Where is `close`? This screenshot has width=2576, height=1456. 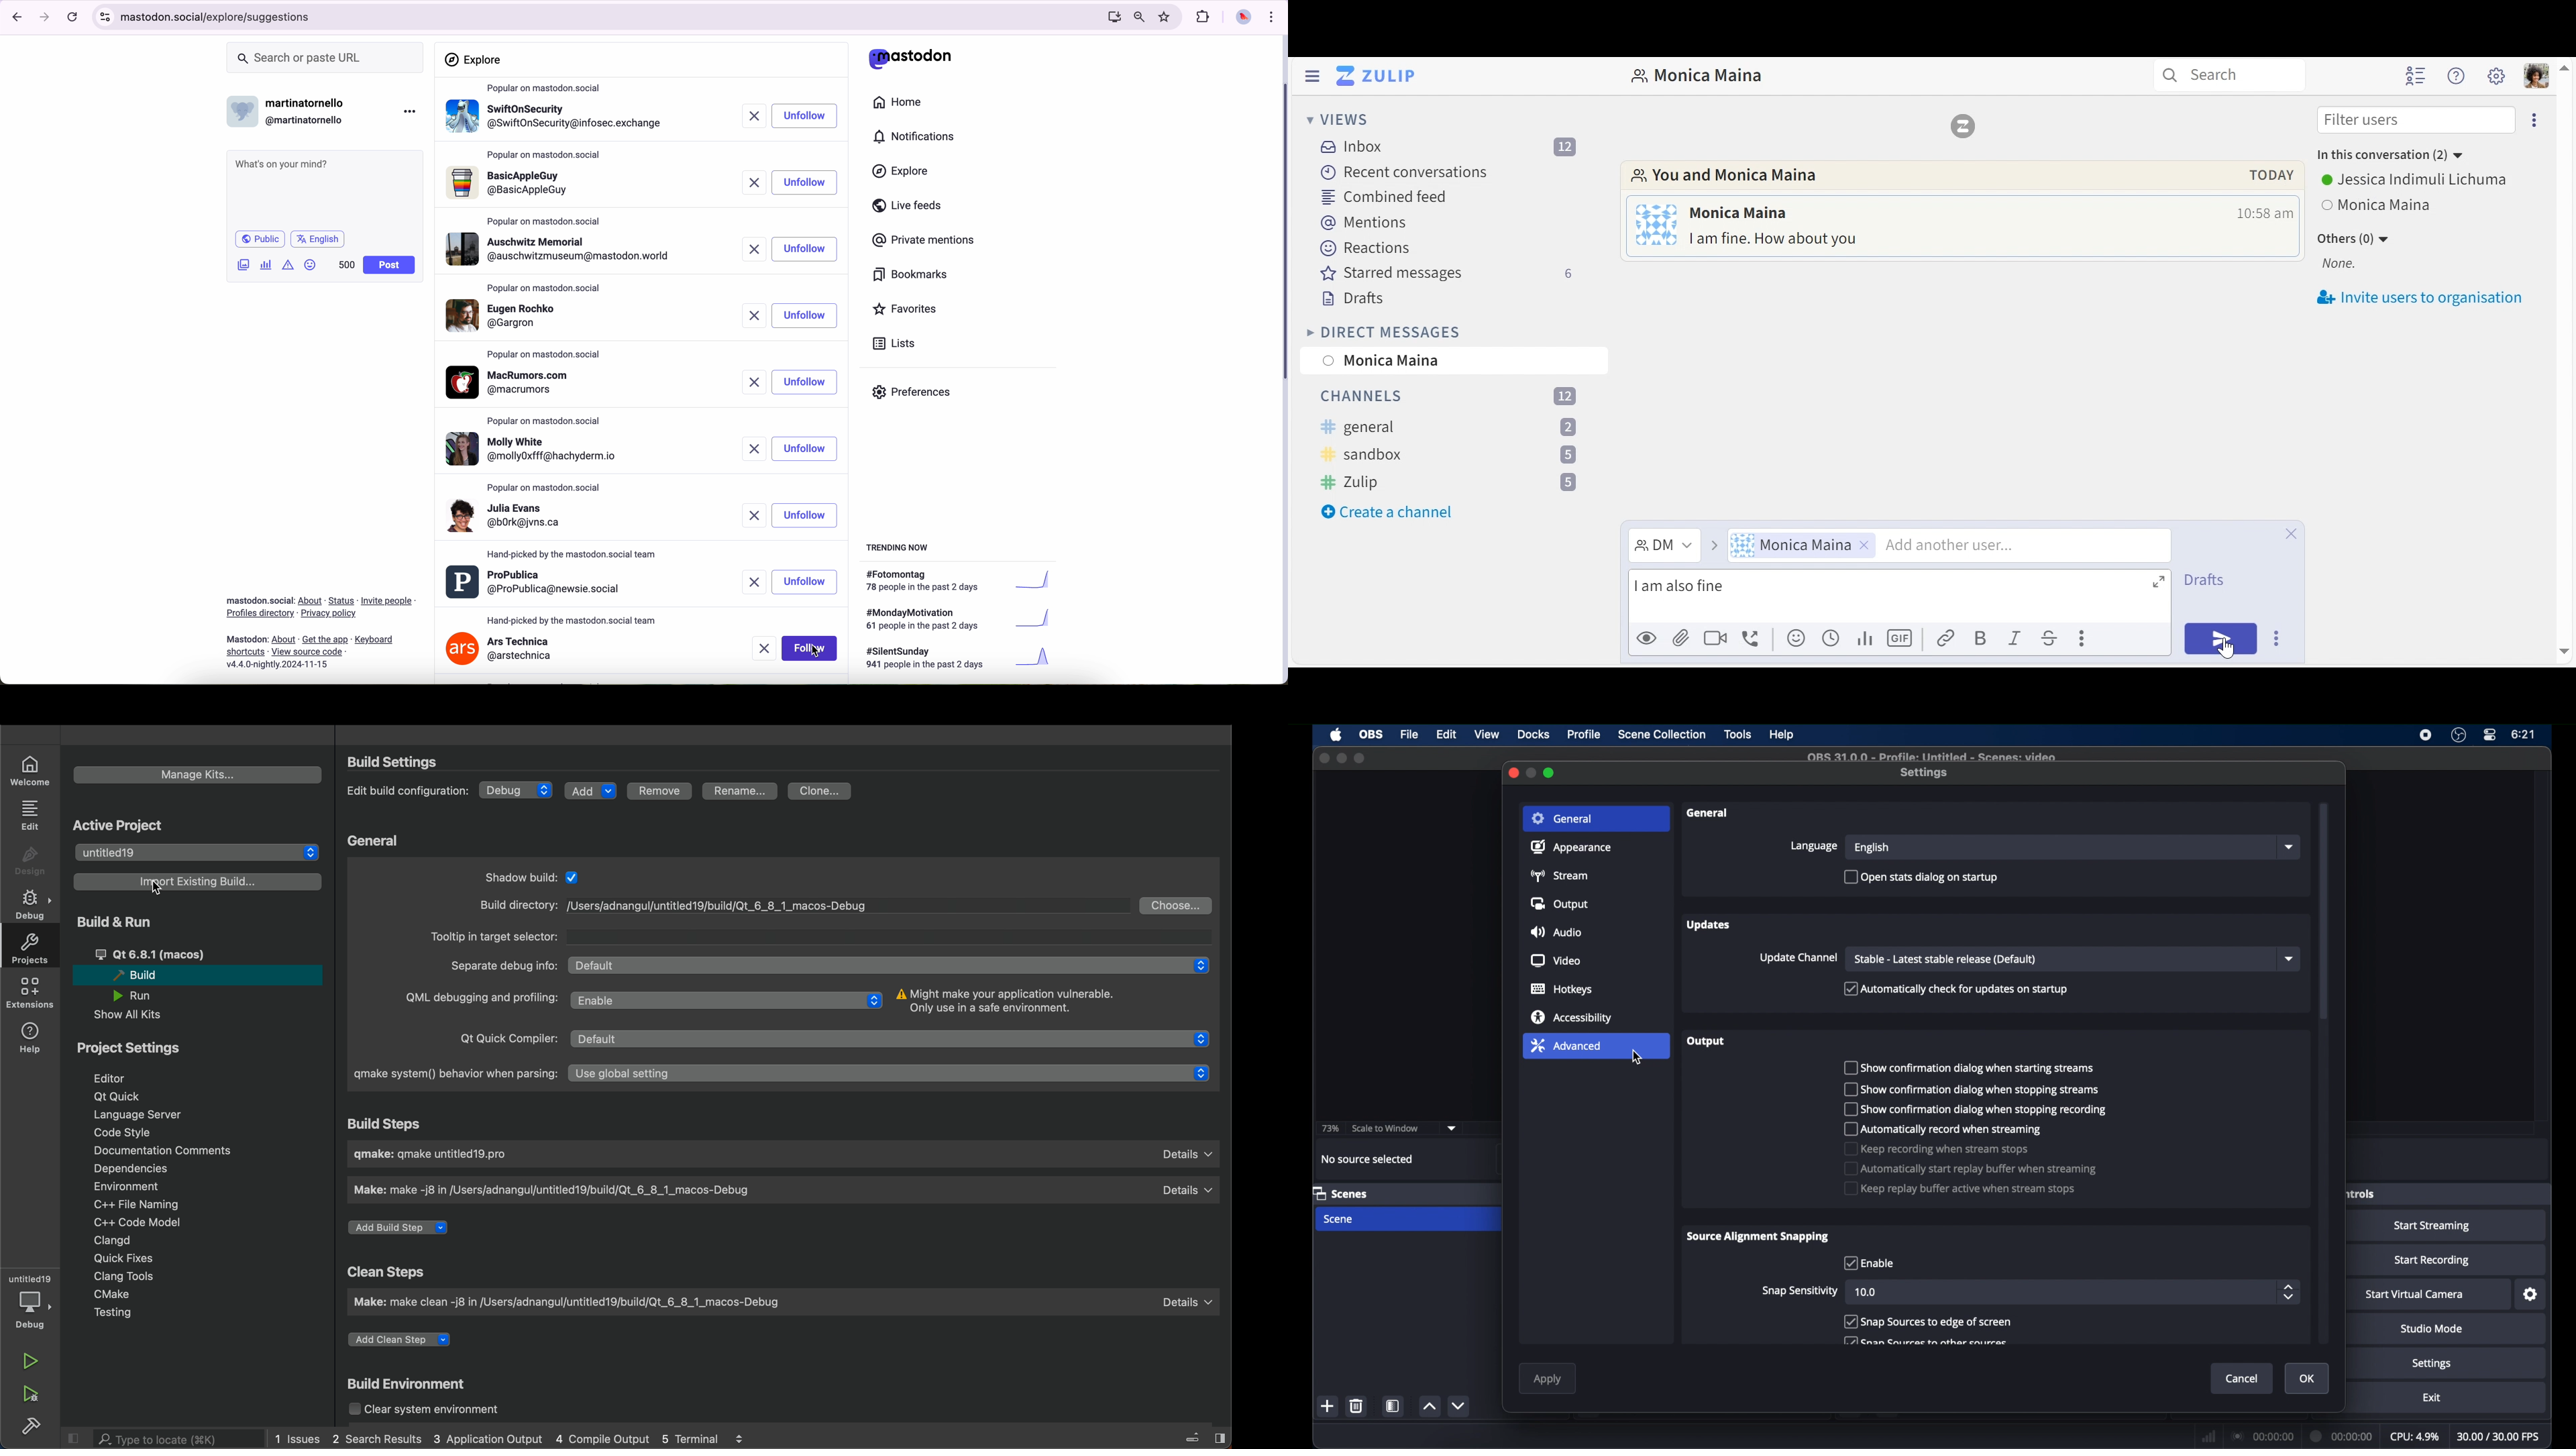 close is located at coordinates (1324, 757).